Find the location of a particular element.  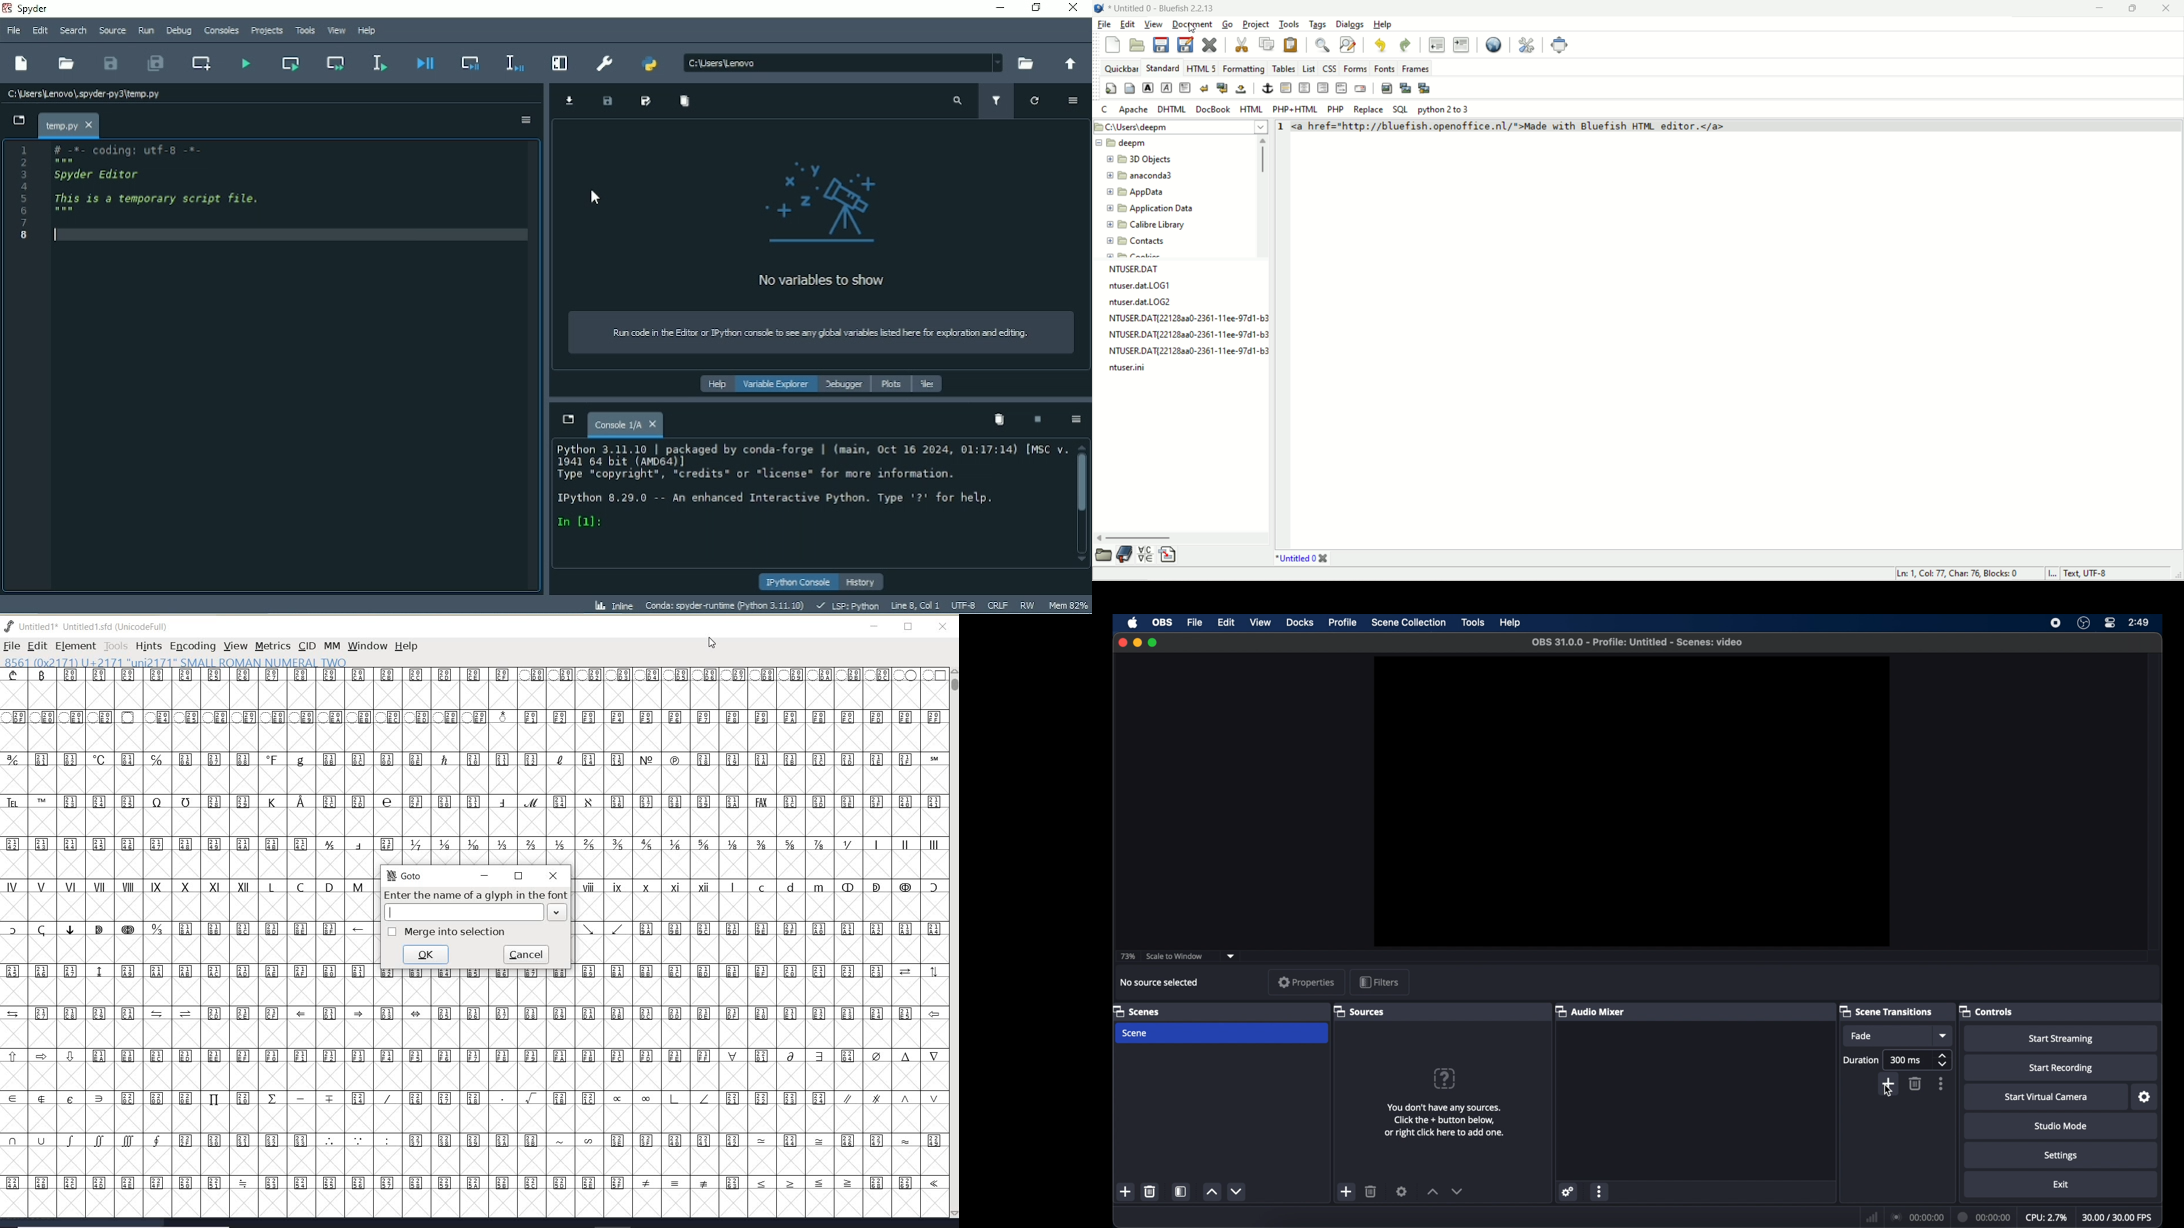

8561 (0X2171) U+2171 "UNI171" SMALL ROMAN NUMERAL TWO is located at coordinates (176, 662).